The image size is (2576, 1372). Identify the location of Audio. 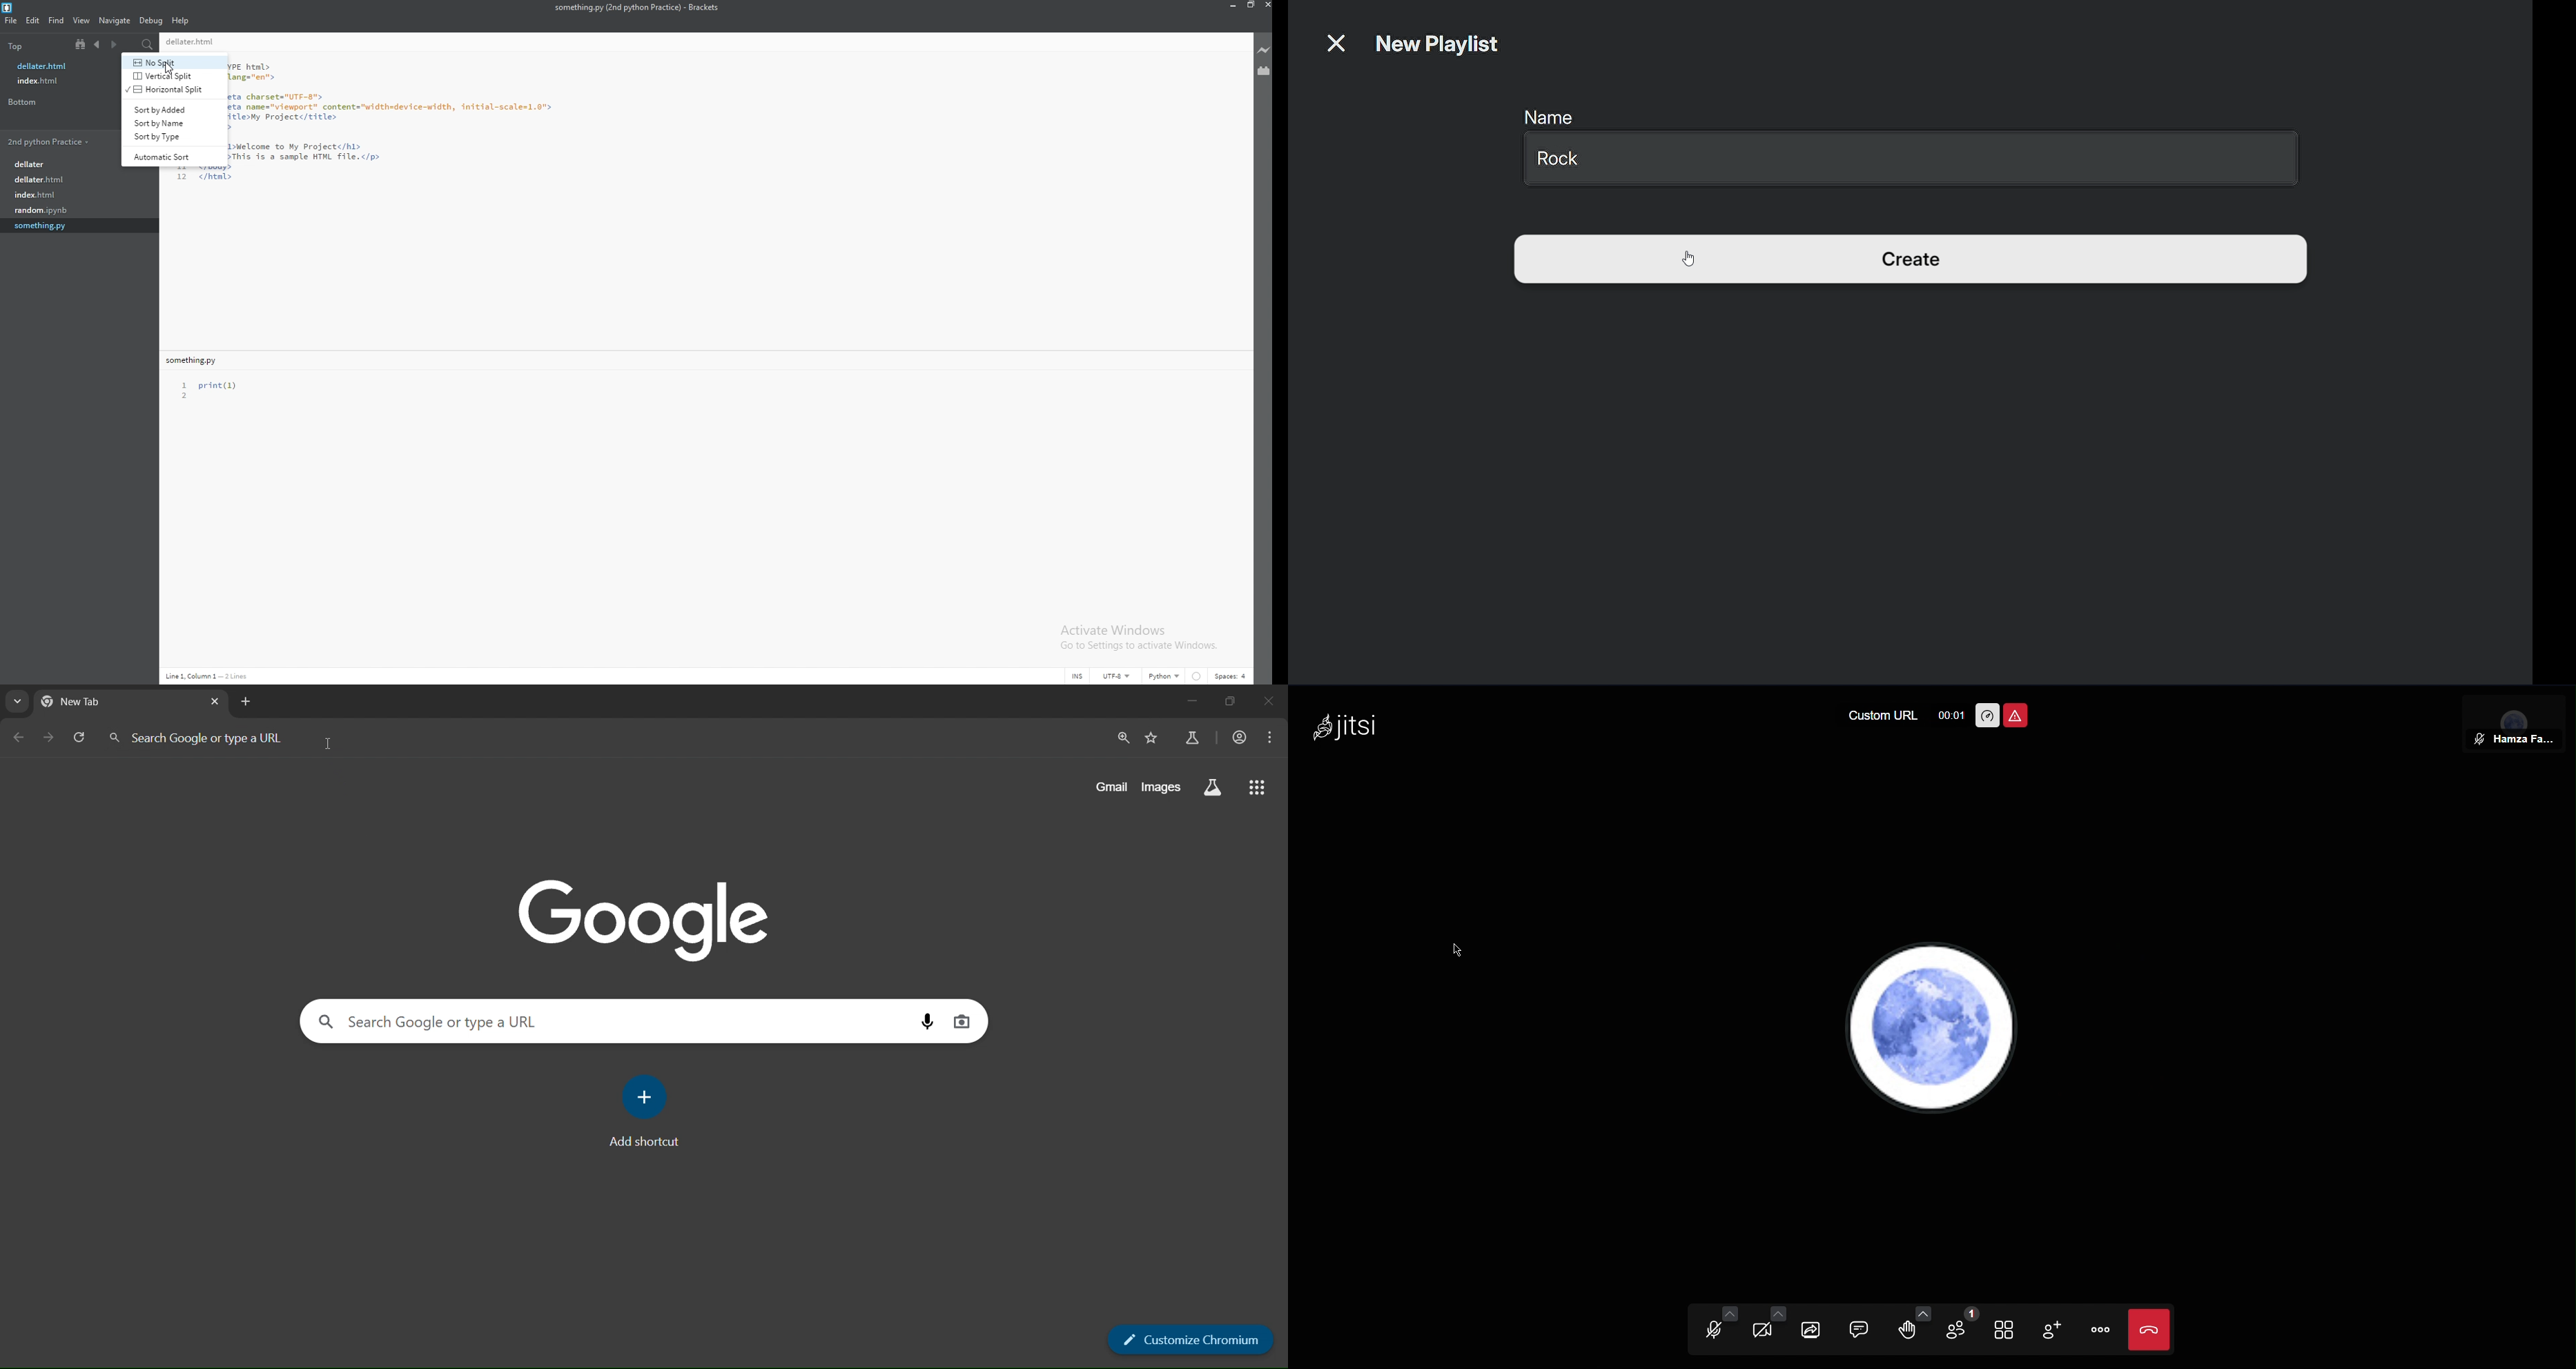
(1714, 1332).